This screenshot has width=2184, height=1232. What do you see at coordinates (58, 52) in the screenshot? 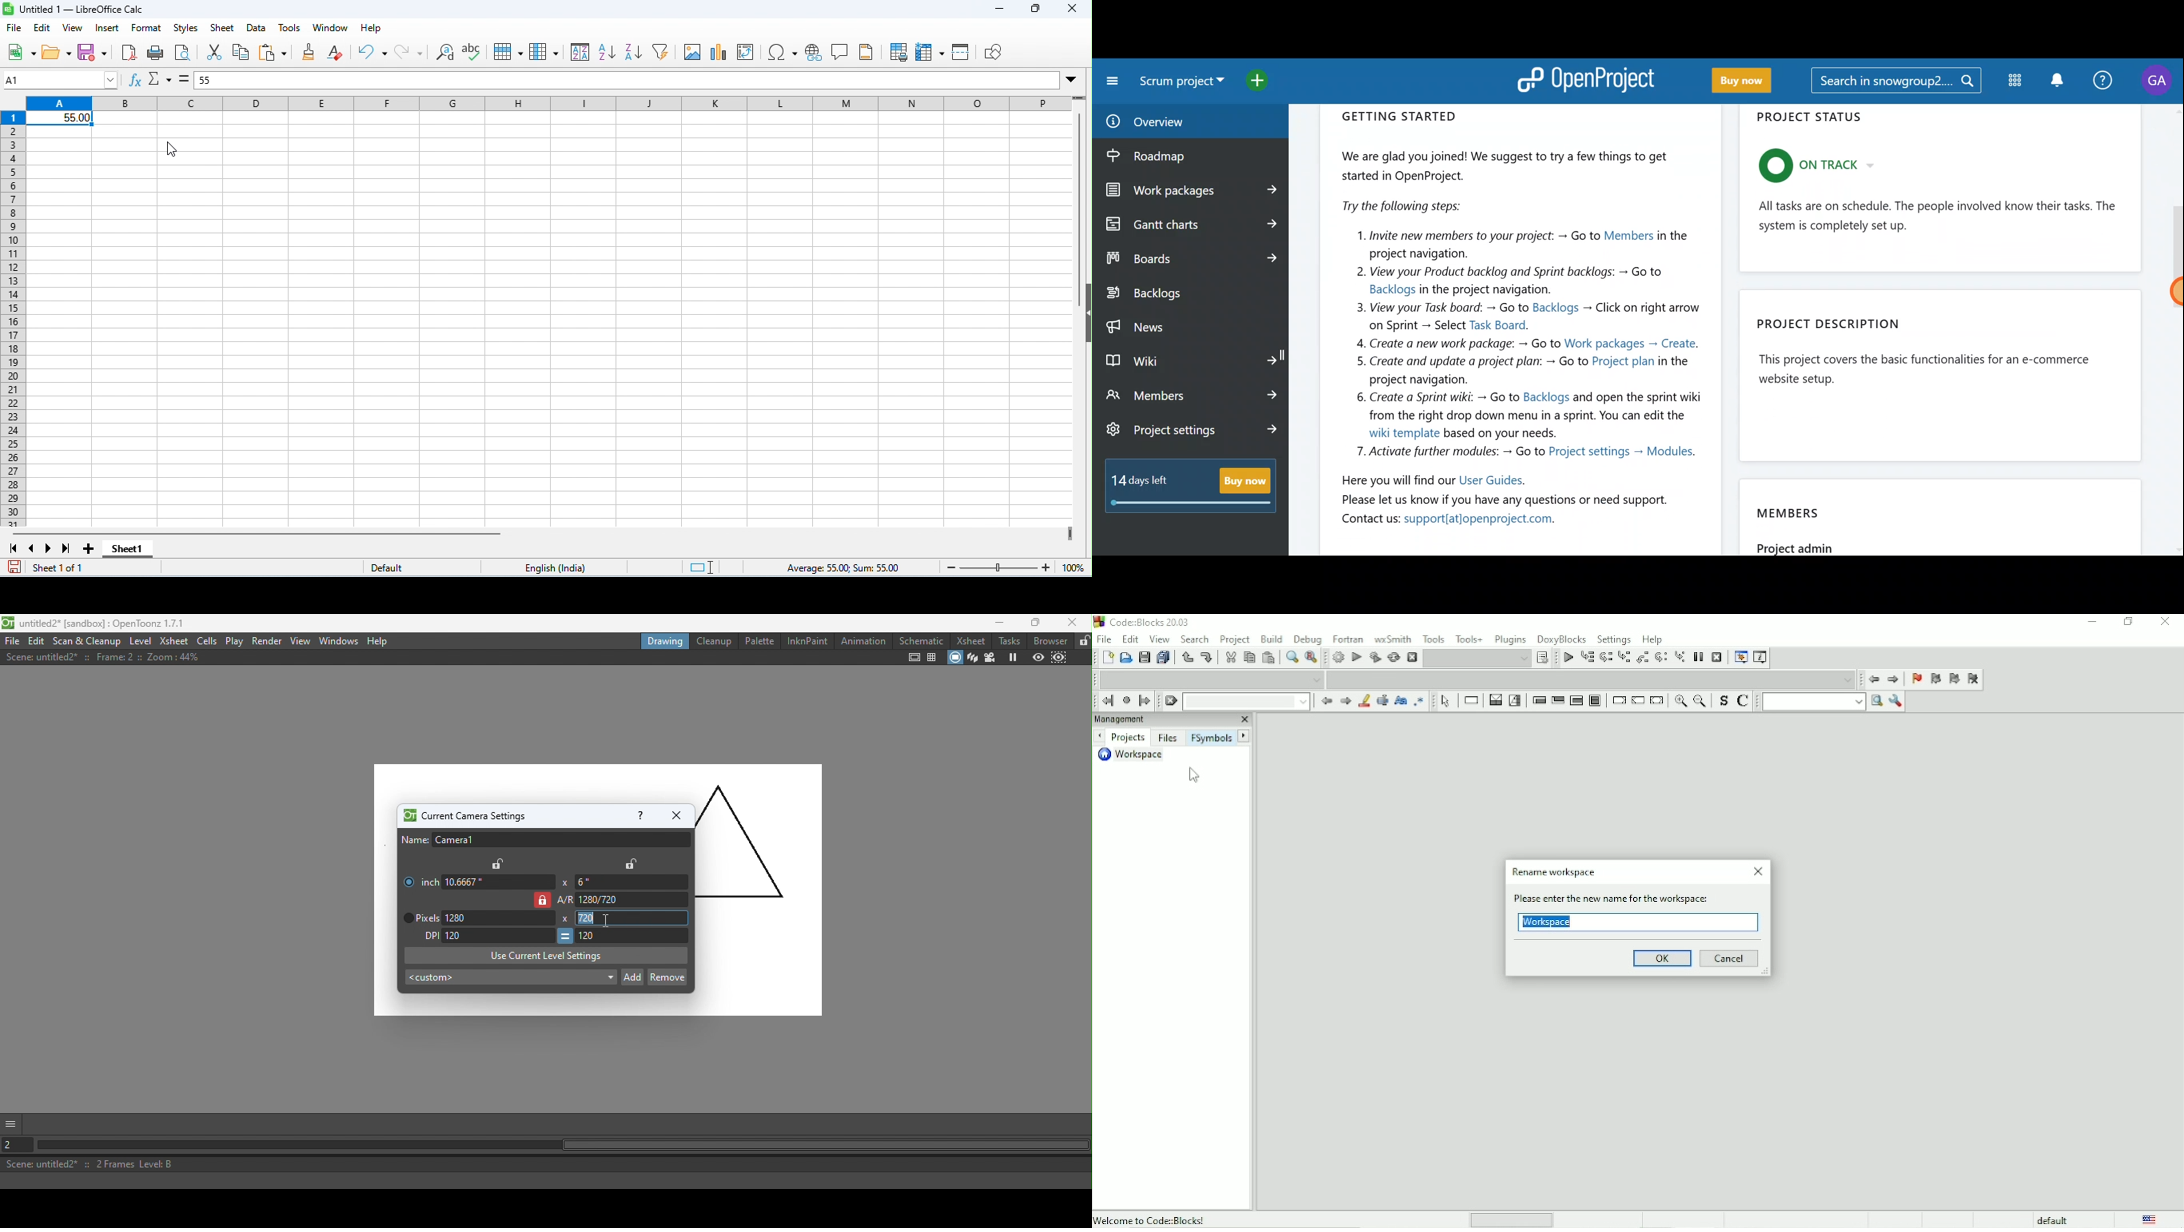
I see `open` at bounding box center [58, 52].